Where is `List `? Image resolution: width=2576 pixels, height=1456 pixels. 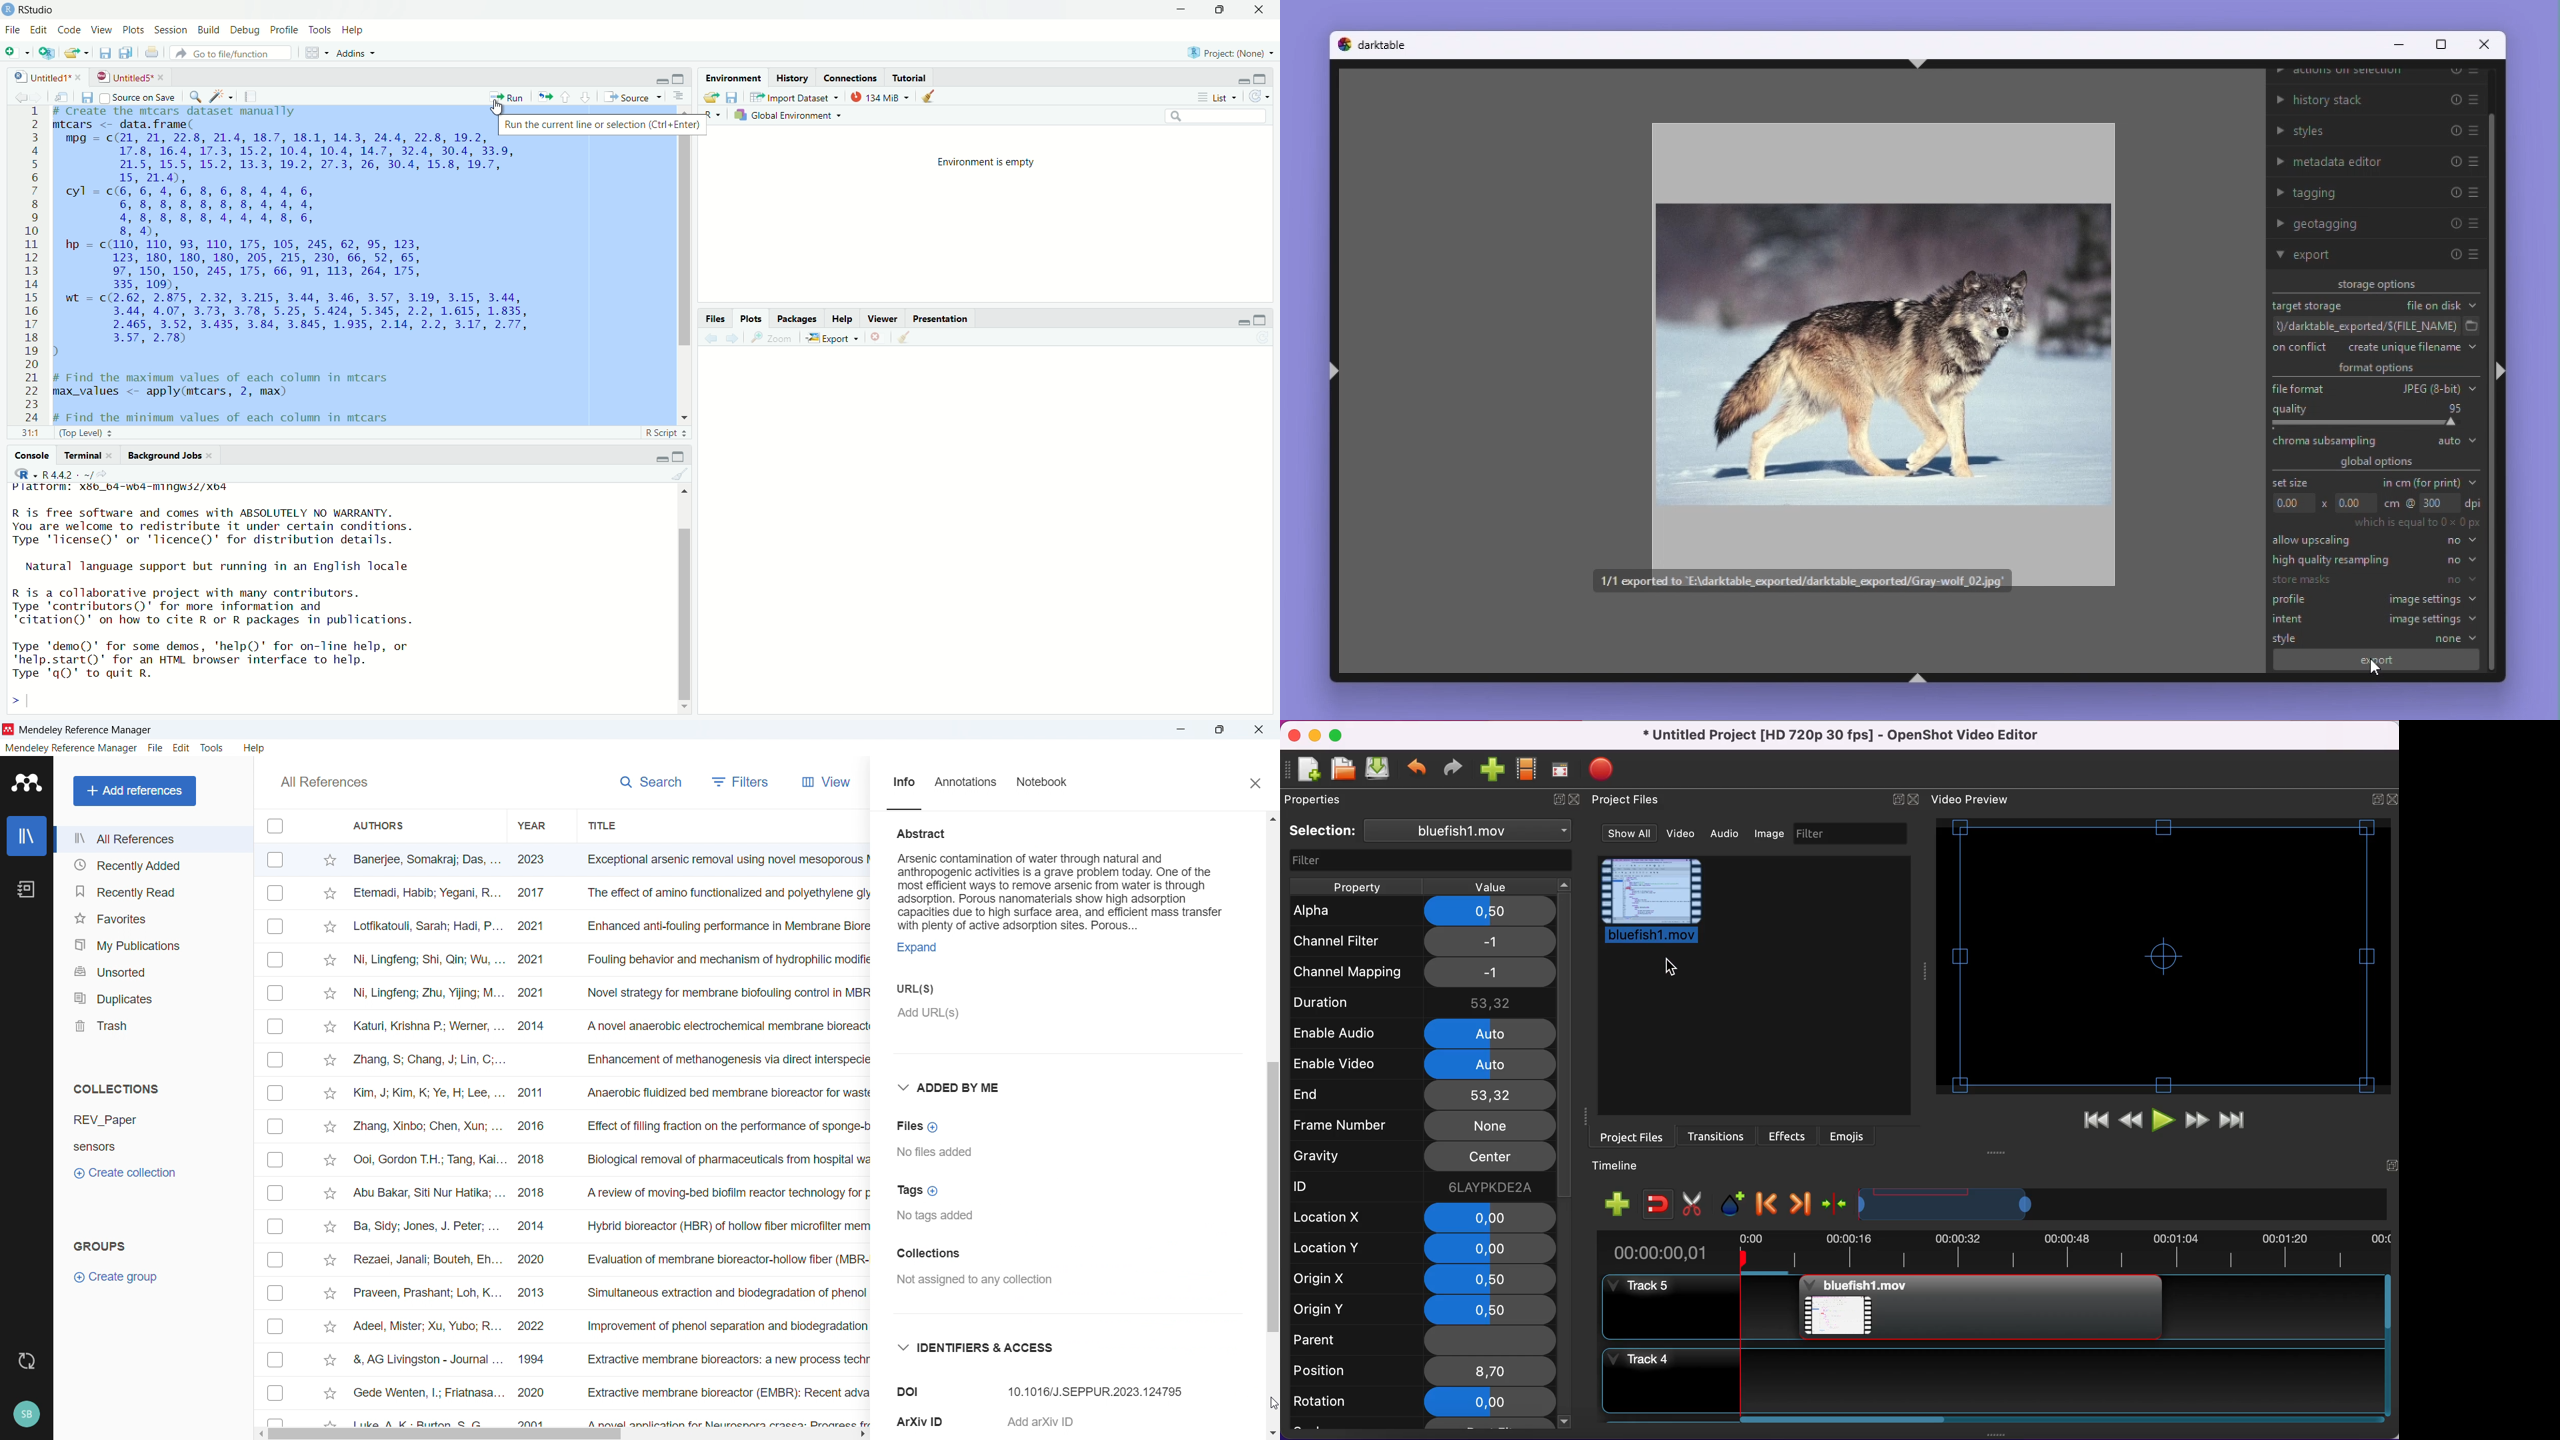 List  is located at coordinates (1216, 96).